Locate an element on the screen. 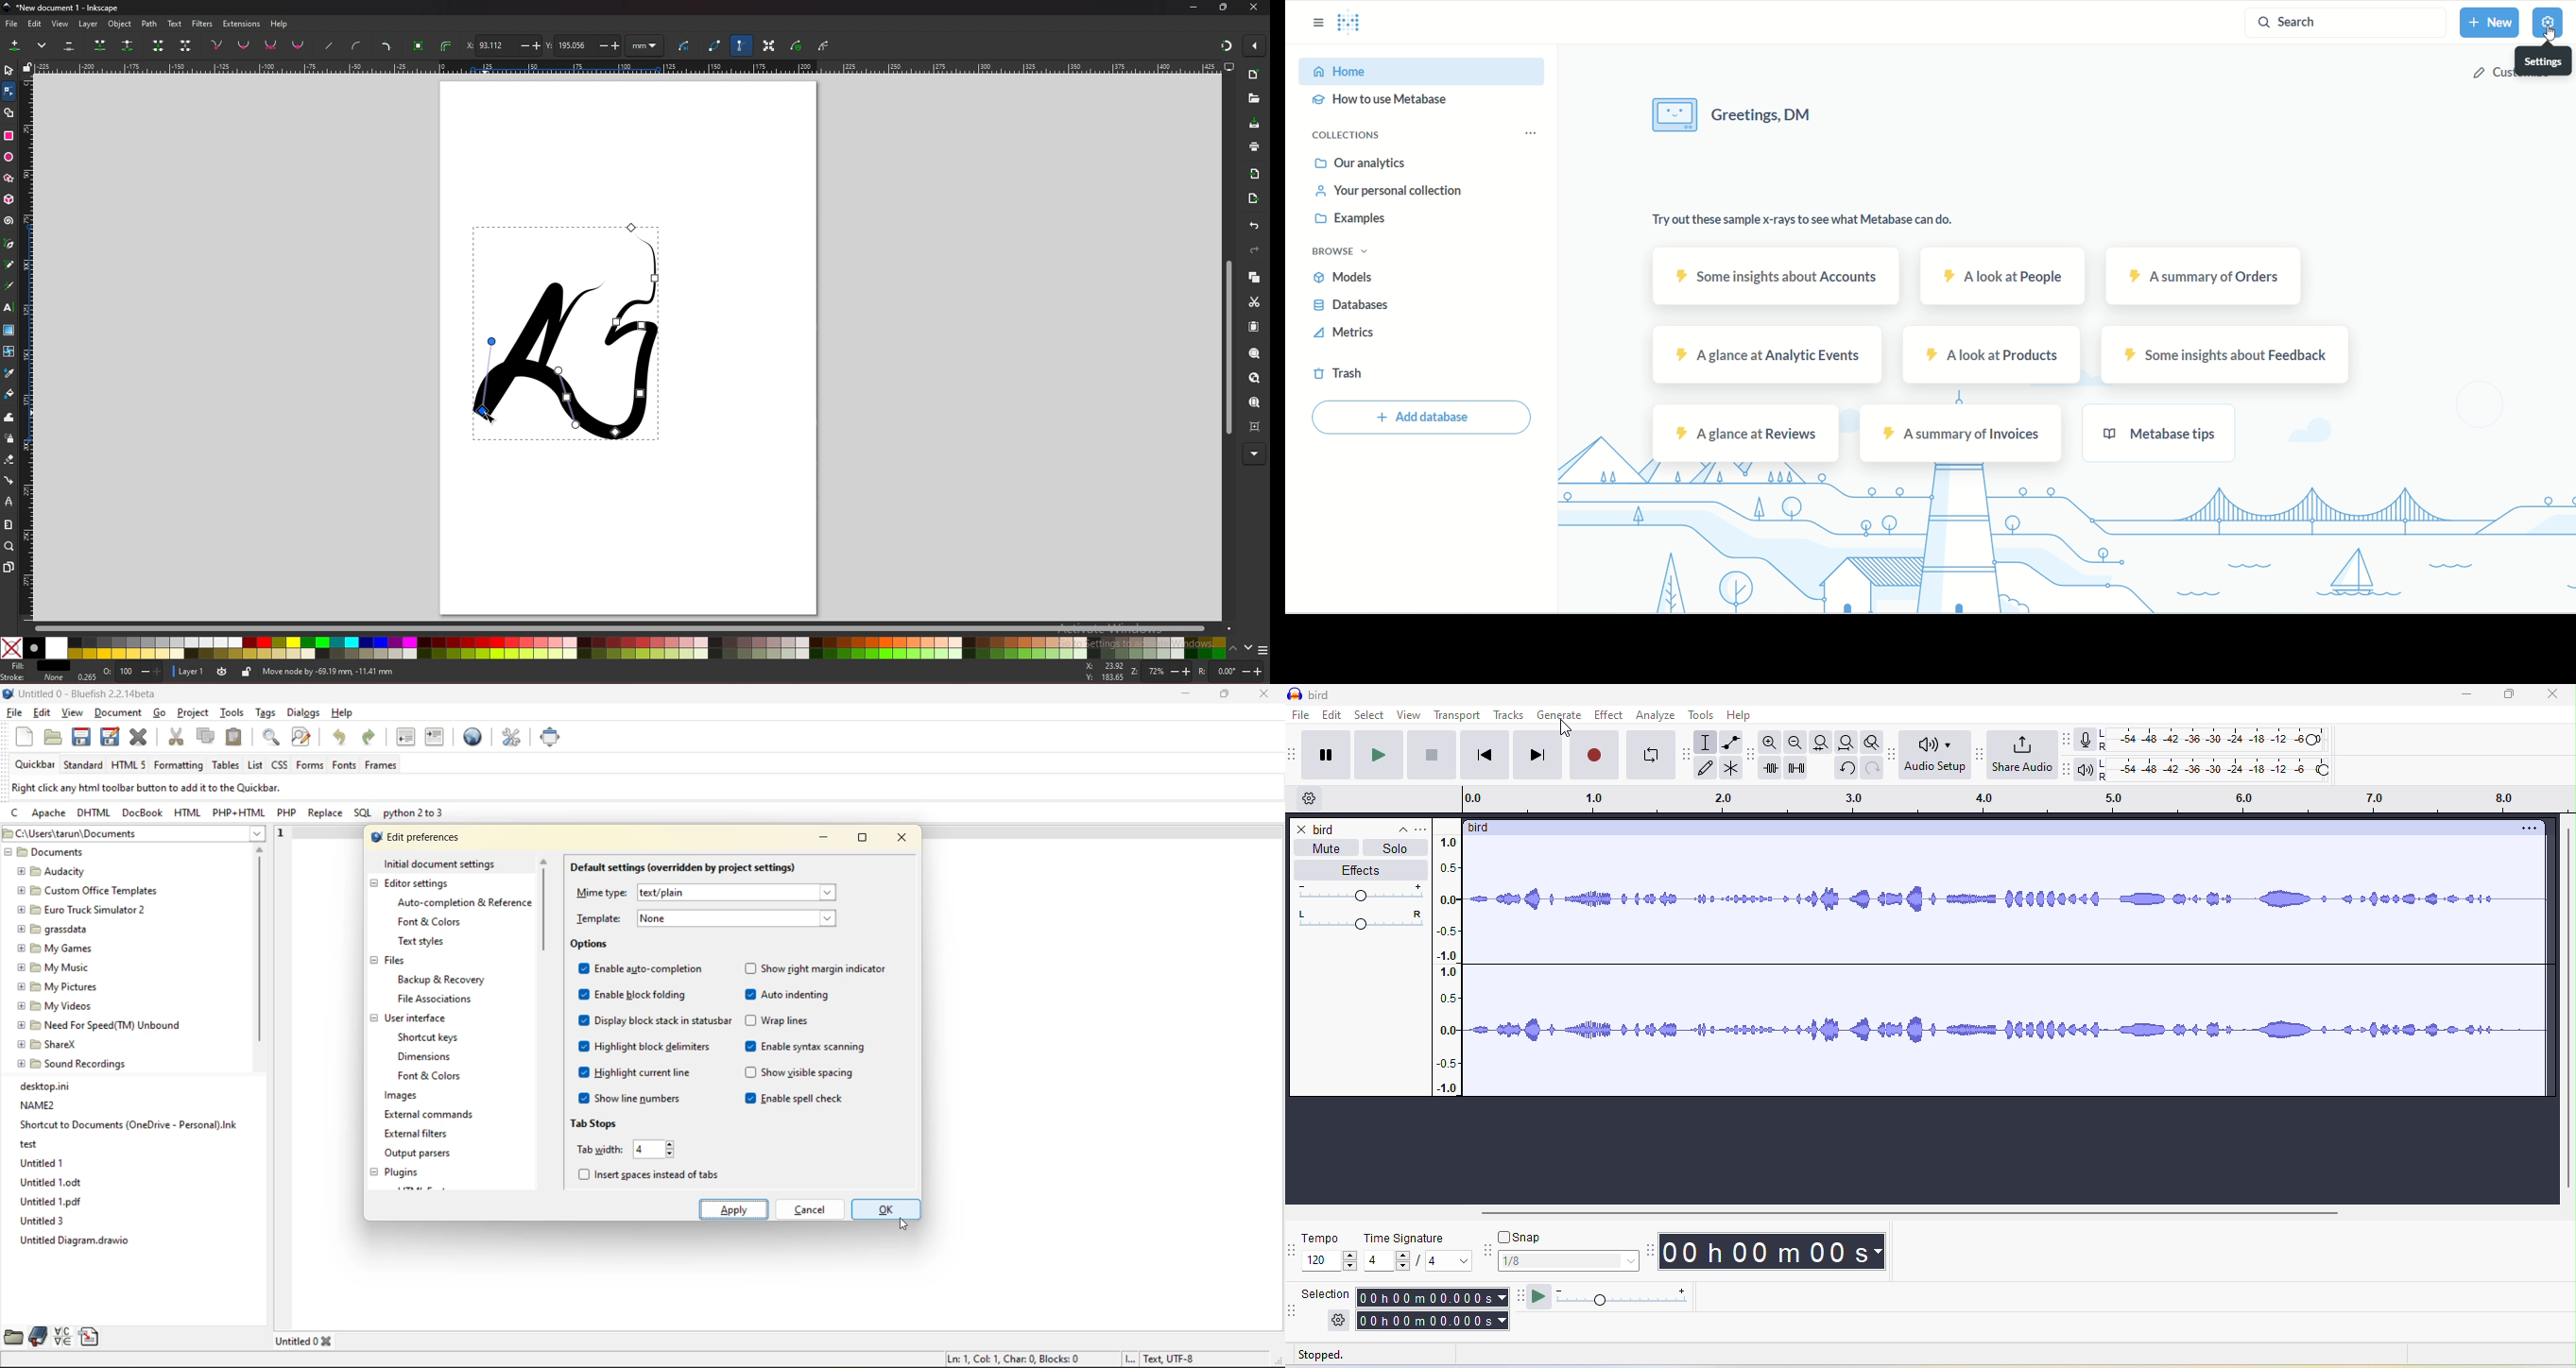 This screenshot has height=1372, width=2576. analytic events is located at coordinates (1767, 357).